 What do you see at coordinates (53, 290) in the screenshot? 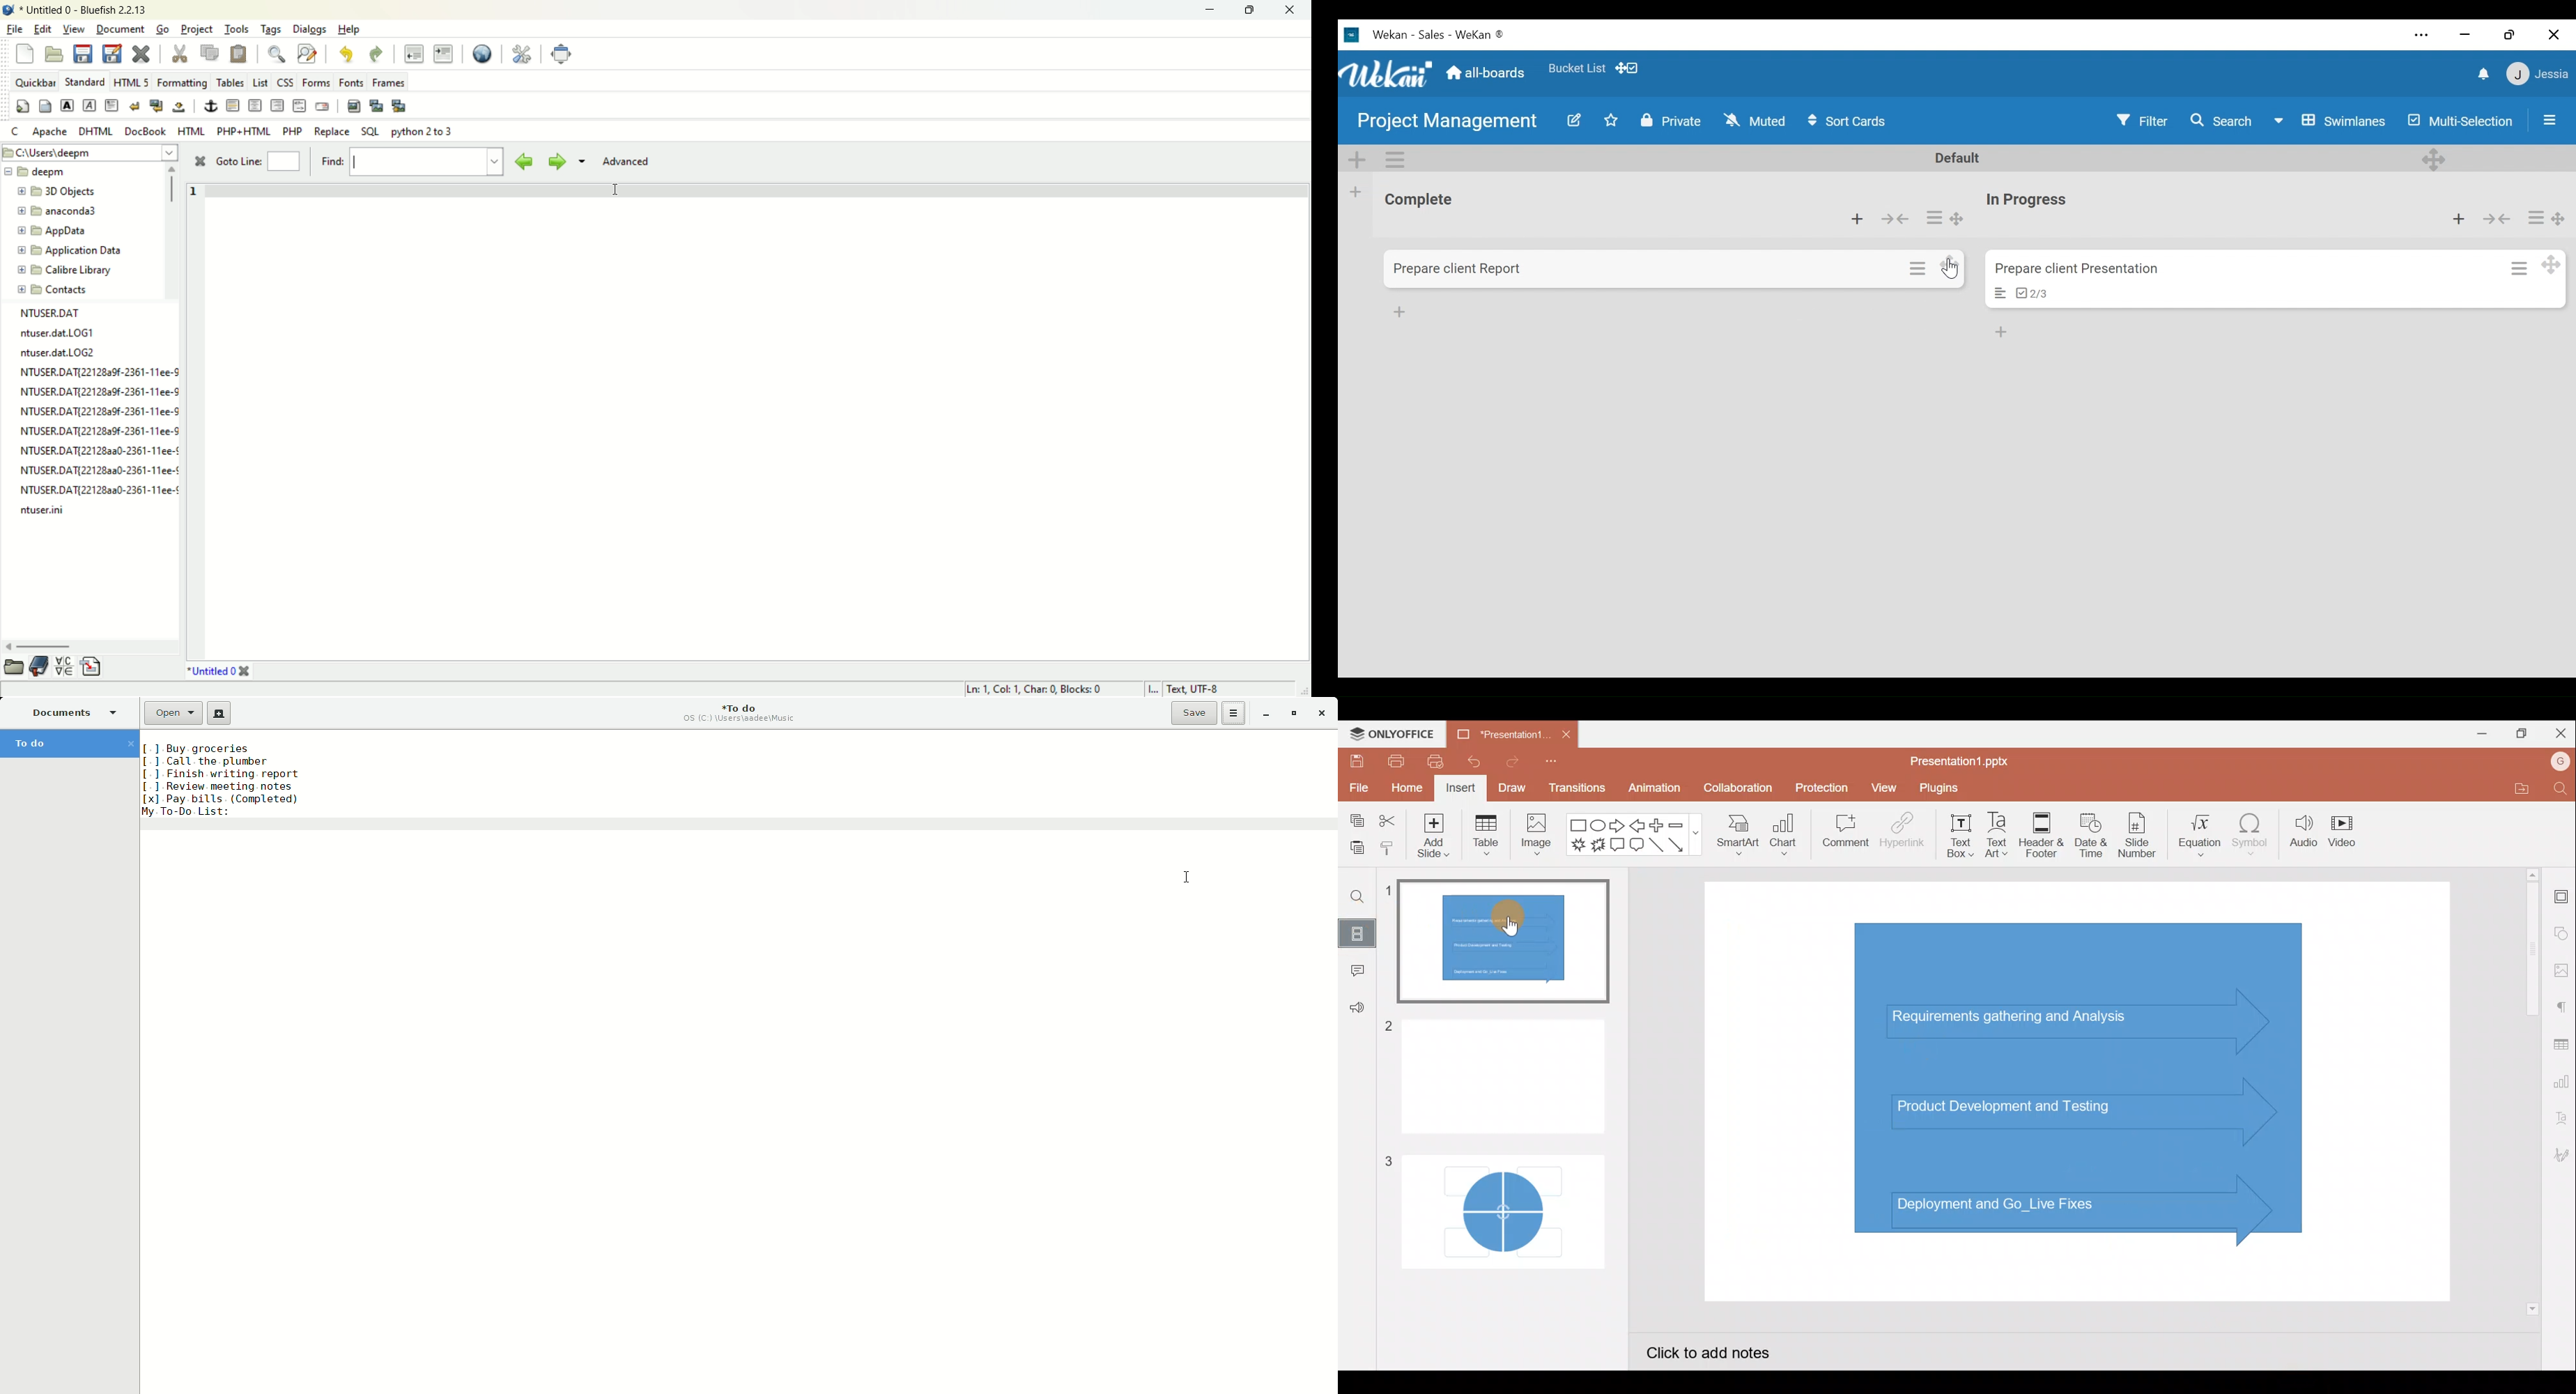
I see `contacts` at bounding box center [53, 290].